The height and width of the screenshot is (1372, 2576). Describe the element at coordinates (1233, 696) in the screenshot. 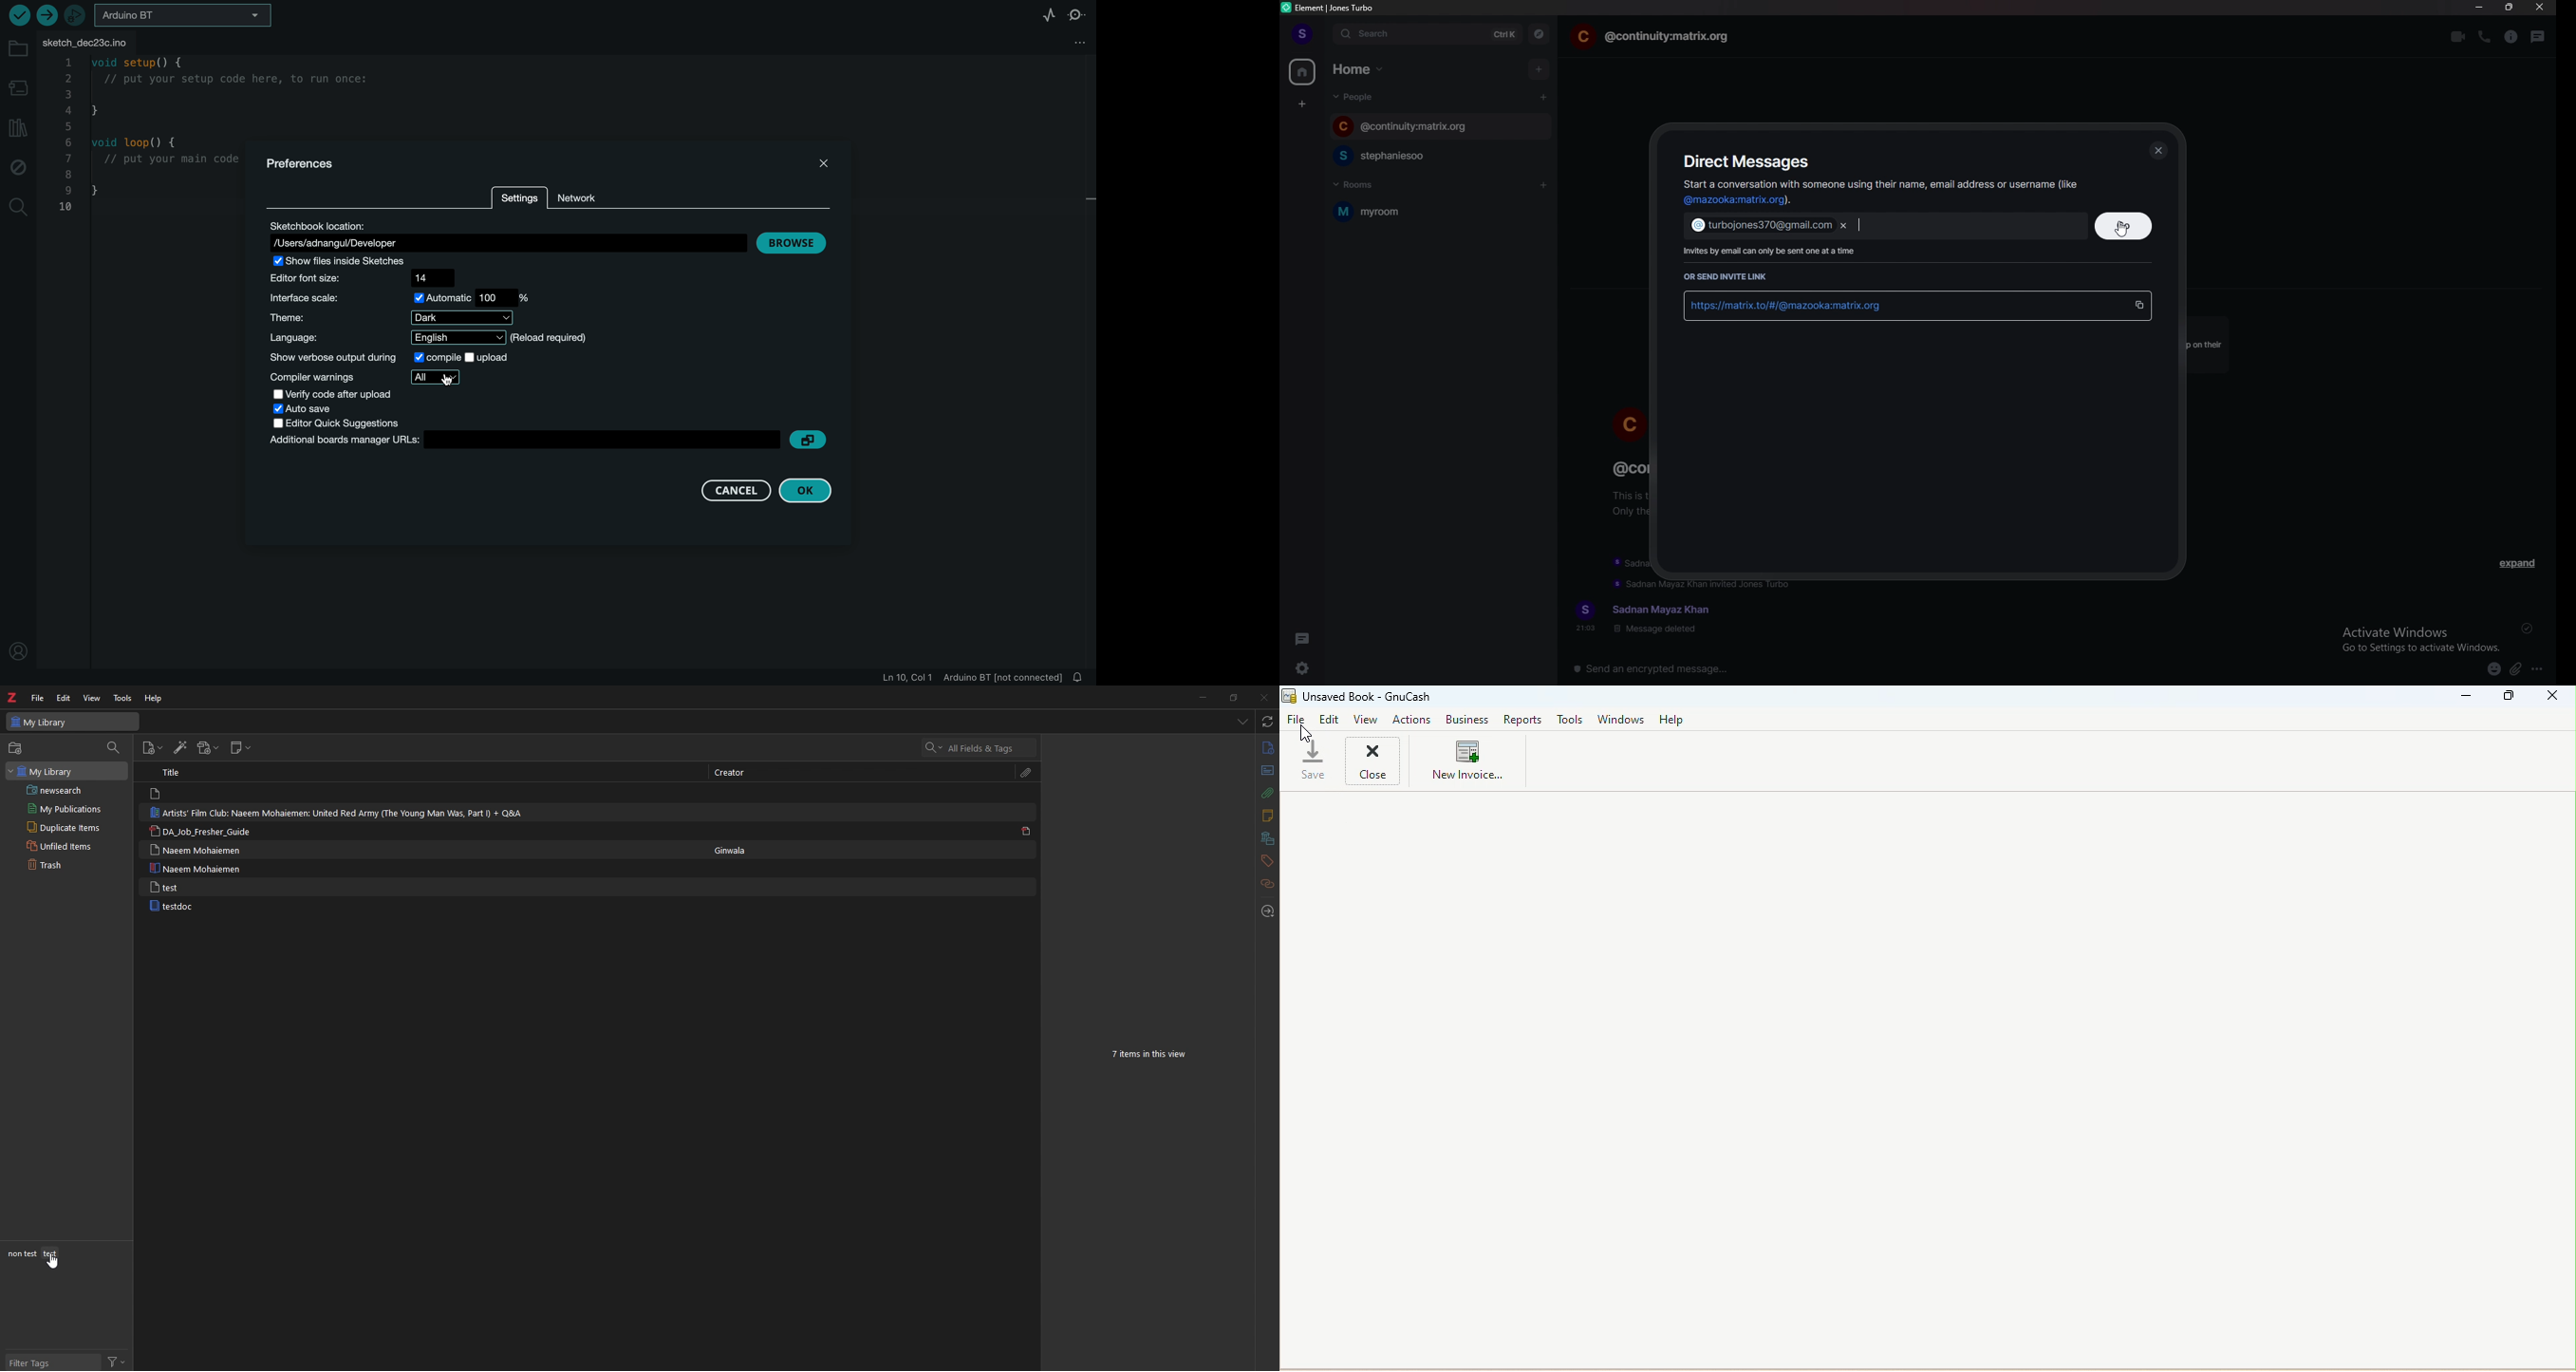

I see `resize` at that location.